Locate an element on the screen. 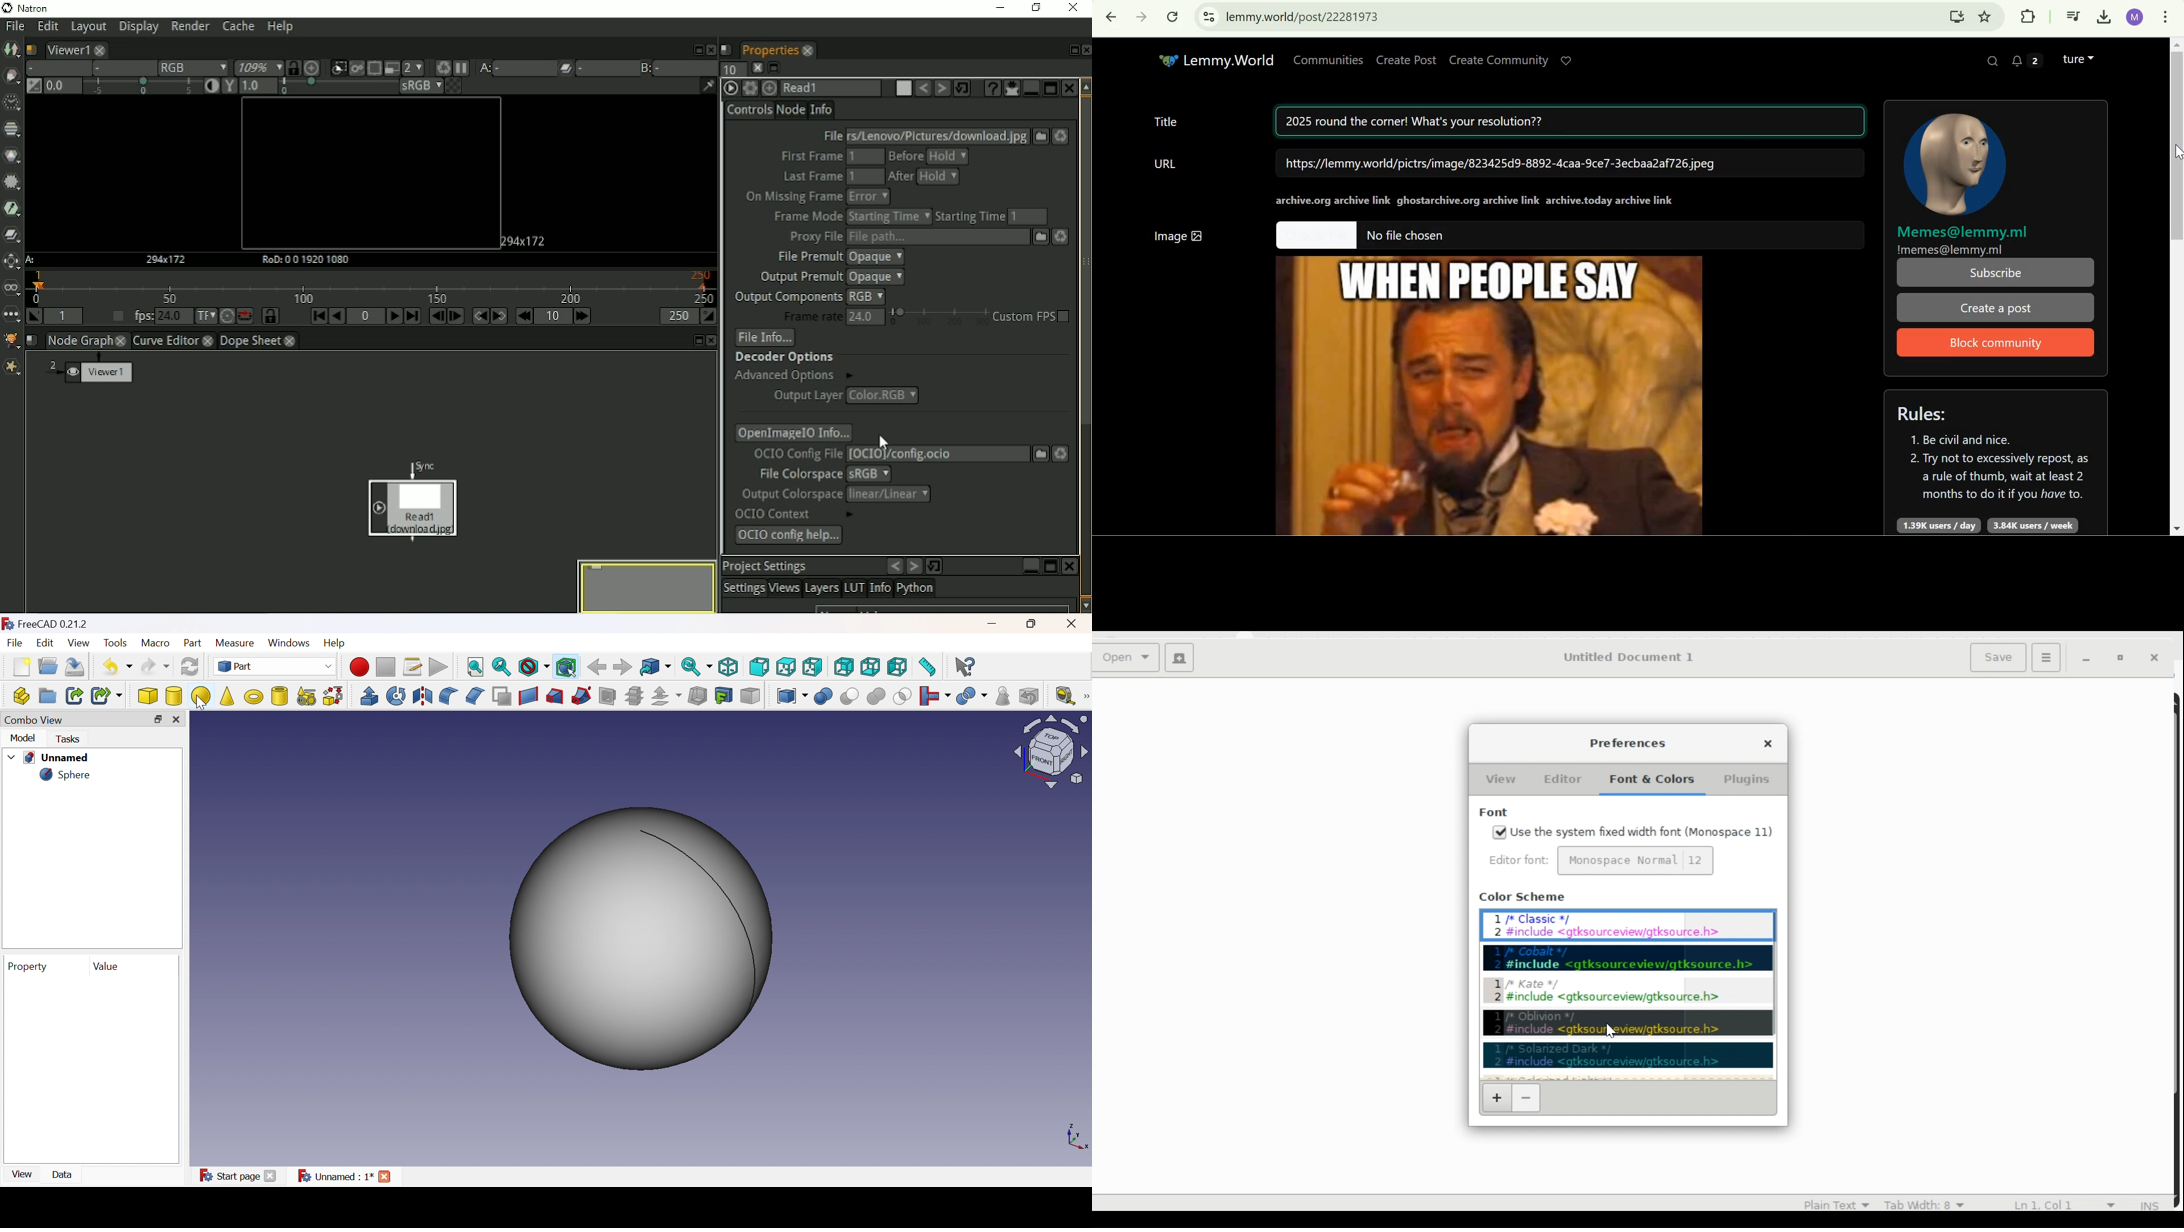 This screenshot has height=1232, width=2184. Isometric is located at coordinates (729, 667).